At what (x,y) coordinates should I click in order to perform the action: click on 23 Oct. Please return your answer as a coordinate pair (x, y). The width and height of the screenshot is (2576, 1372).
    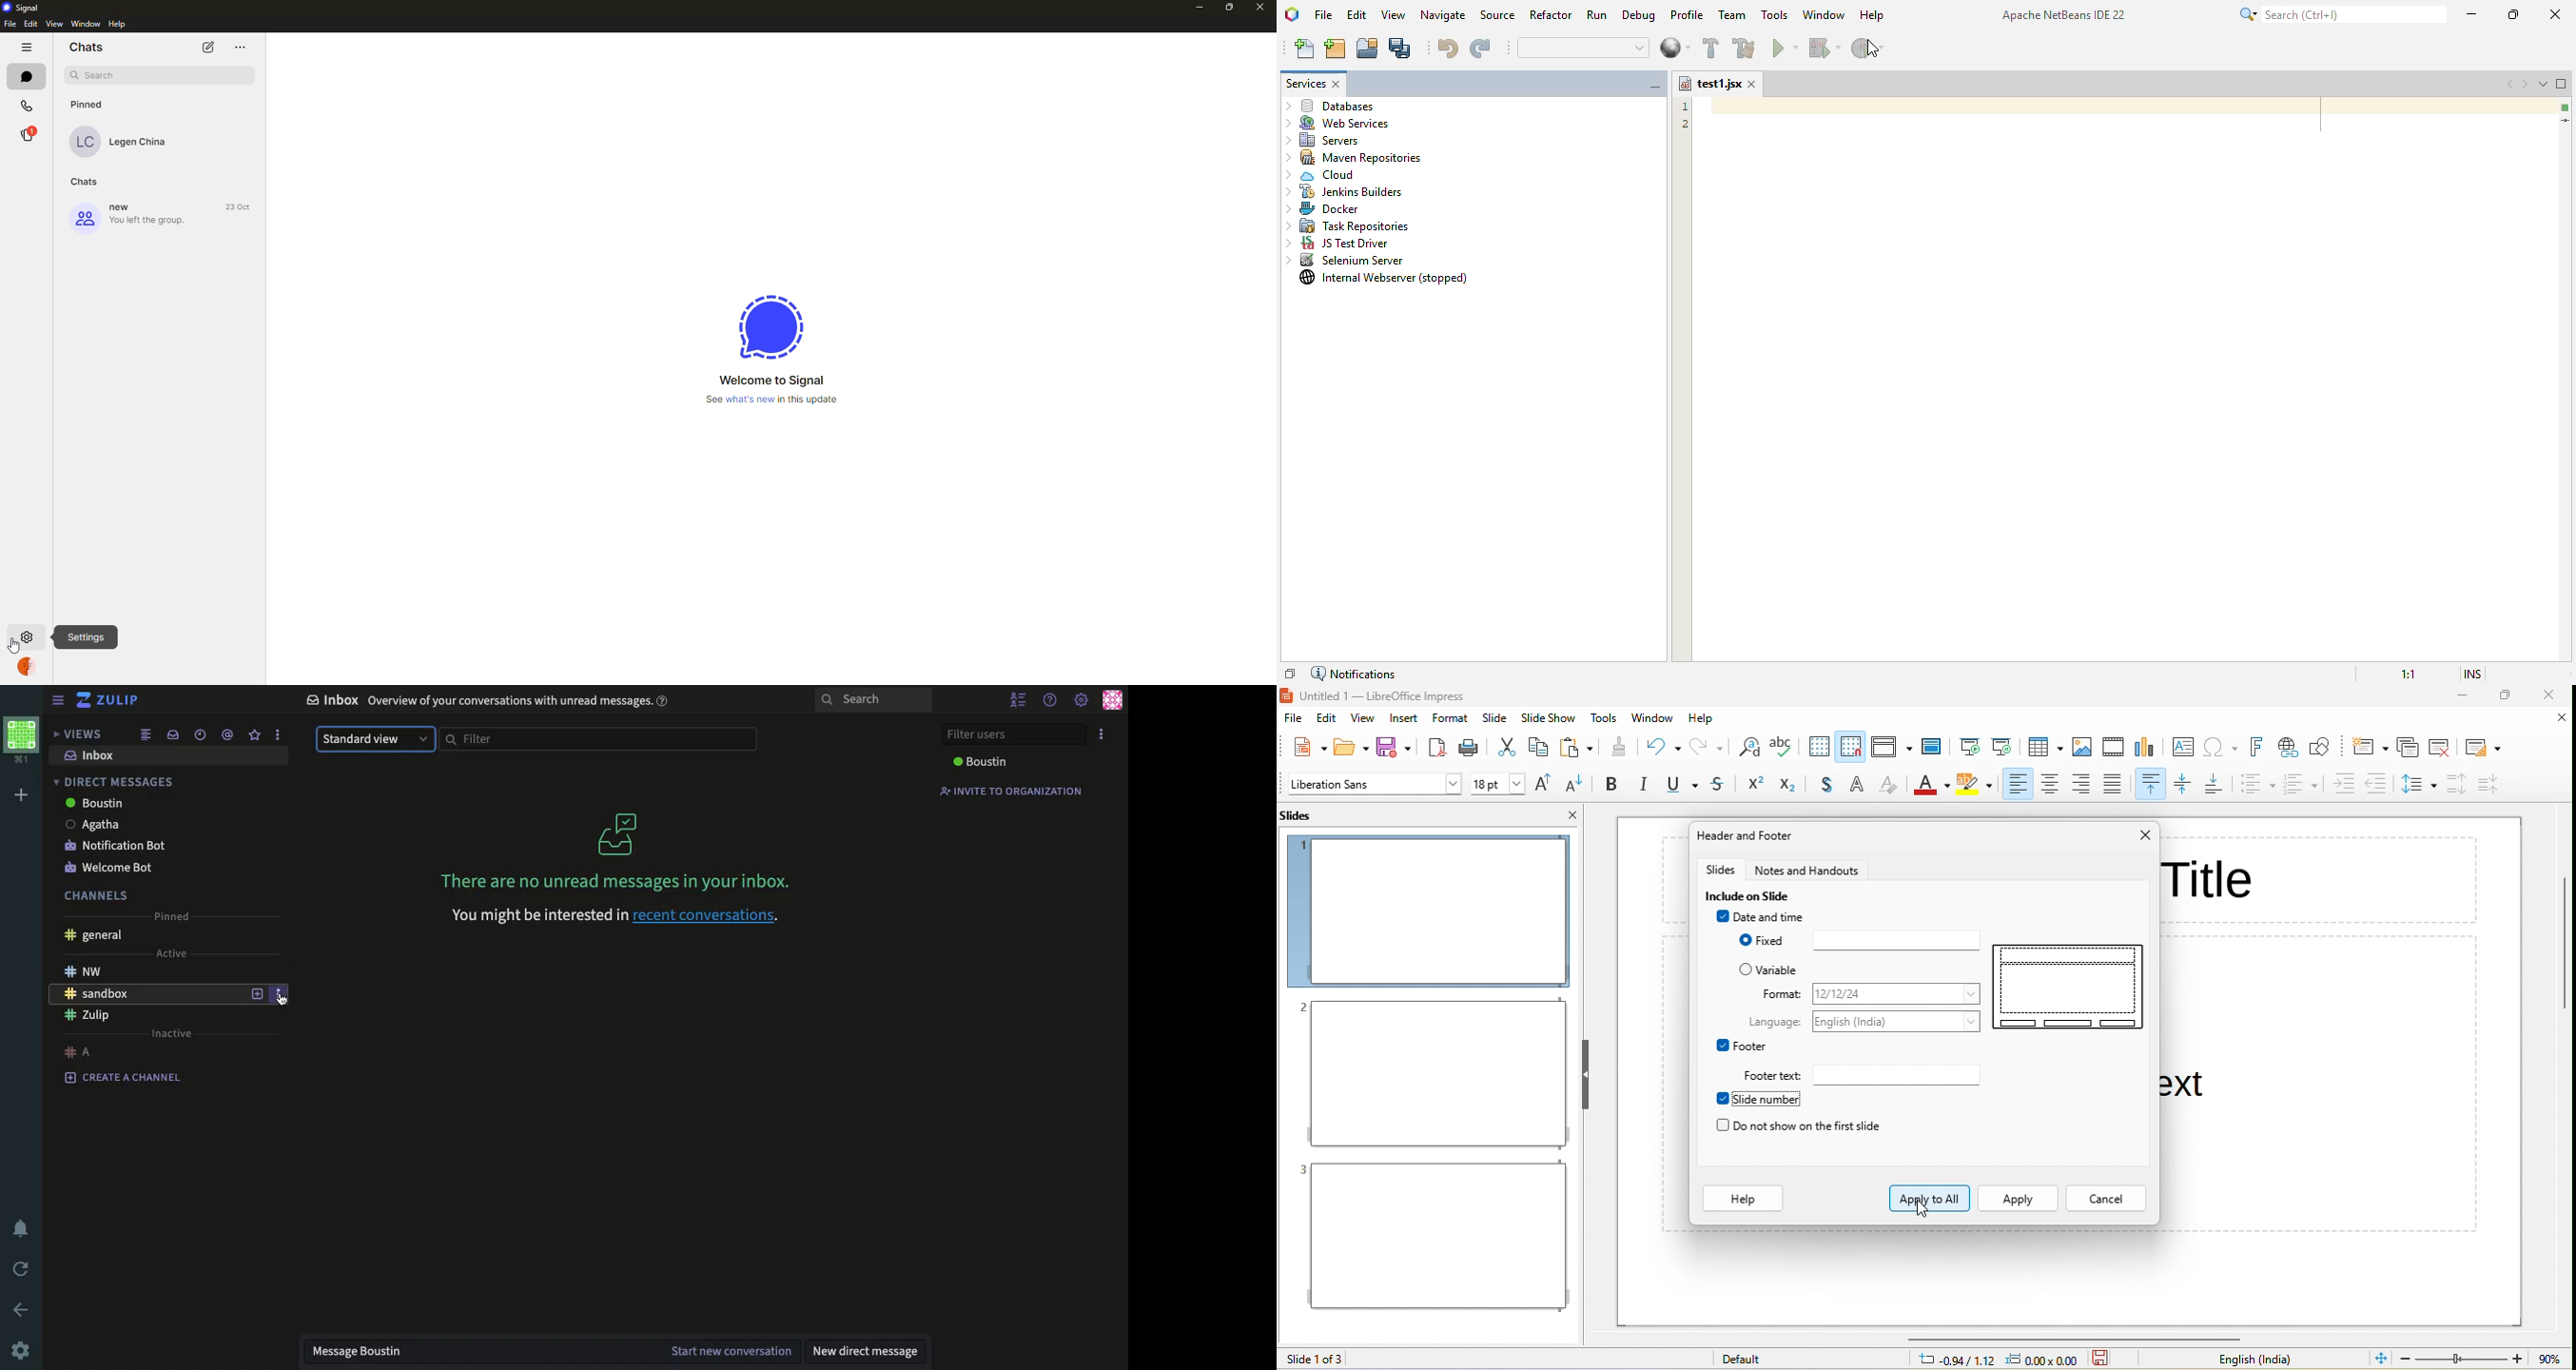
    Looking at the image, I should click on (237, 207).